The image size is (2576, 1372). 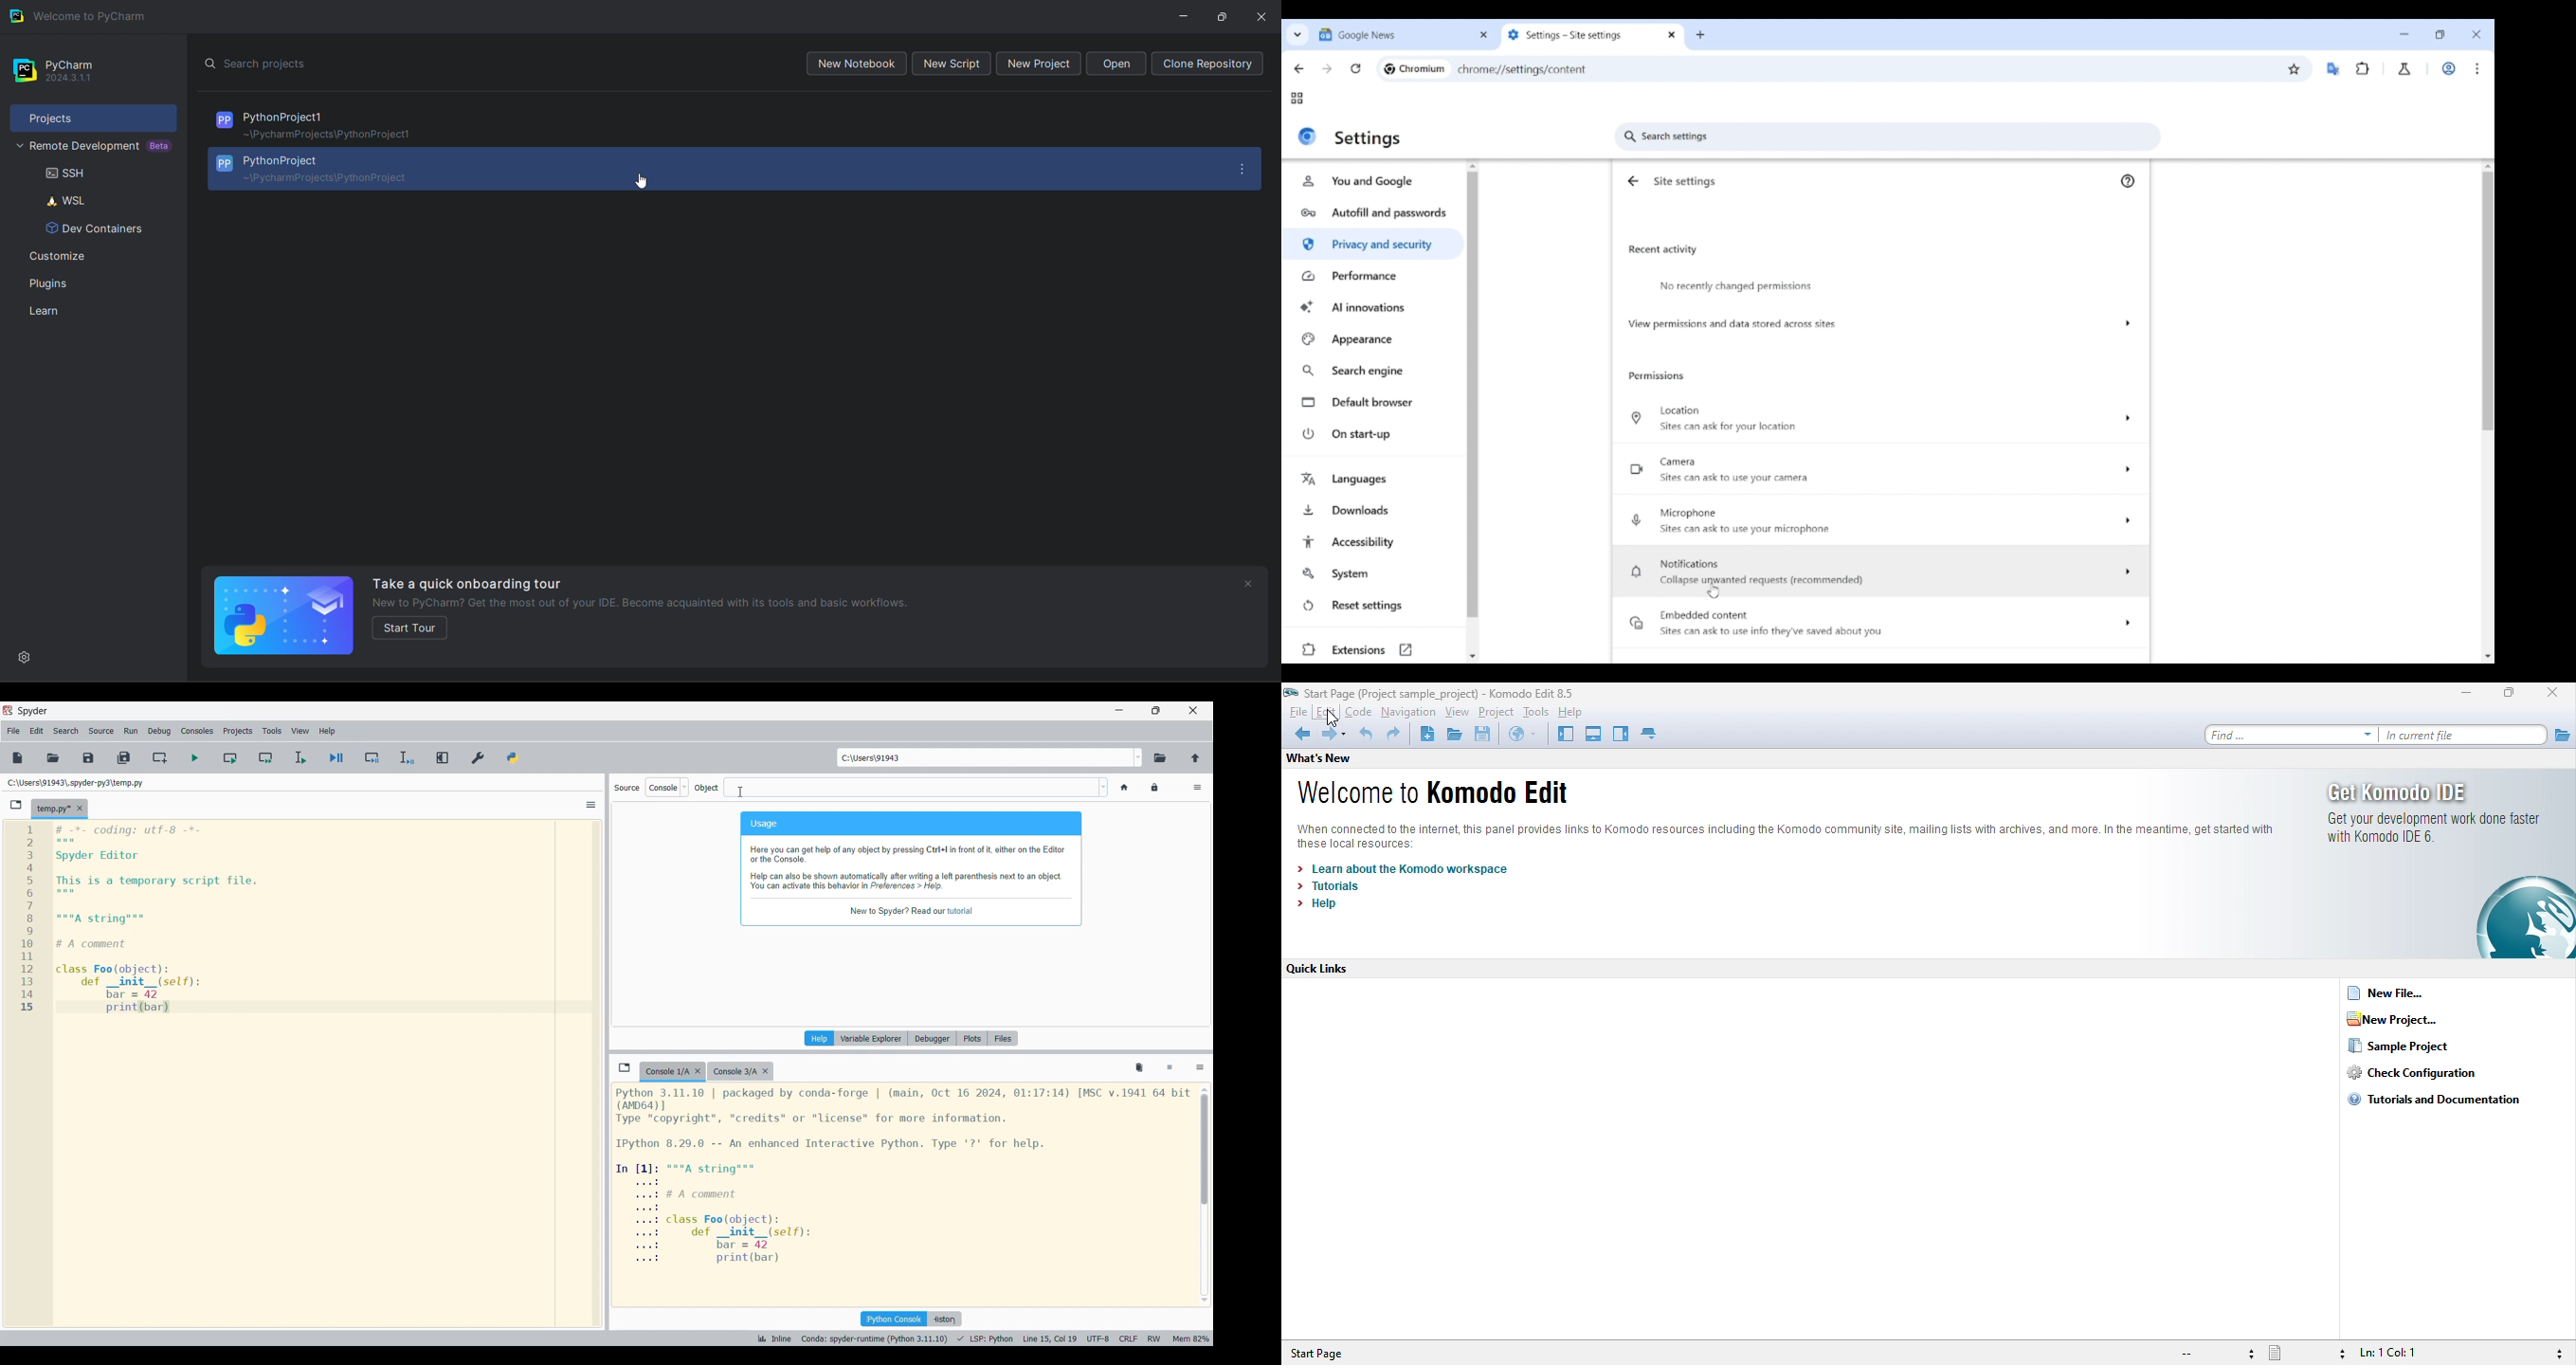 I want to click on Extensions, so click(x=1371, y=650).